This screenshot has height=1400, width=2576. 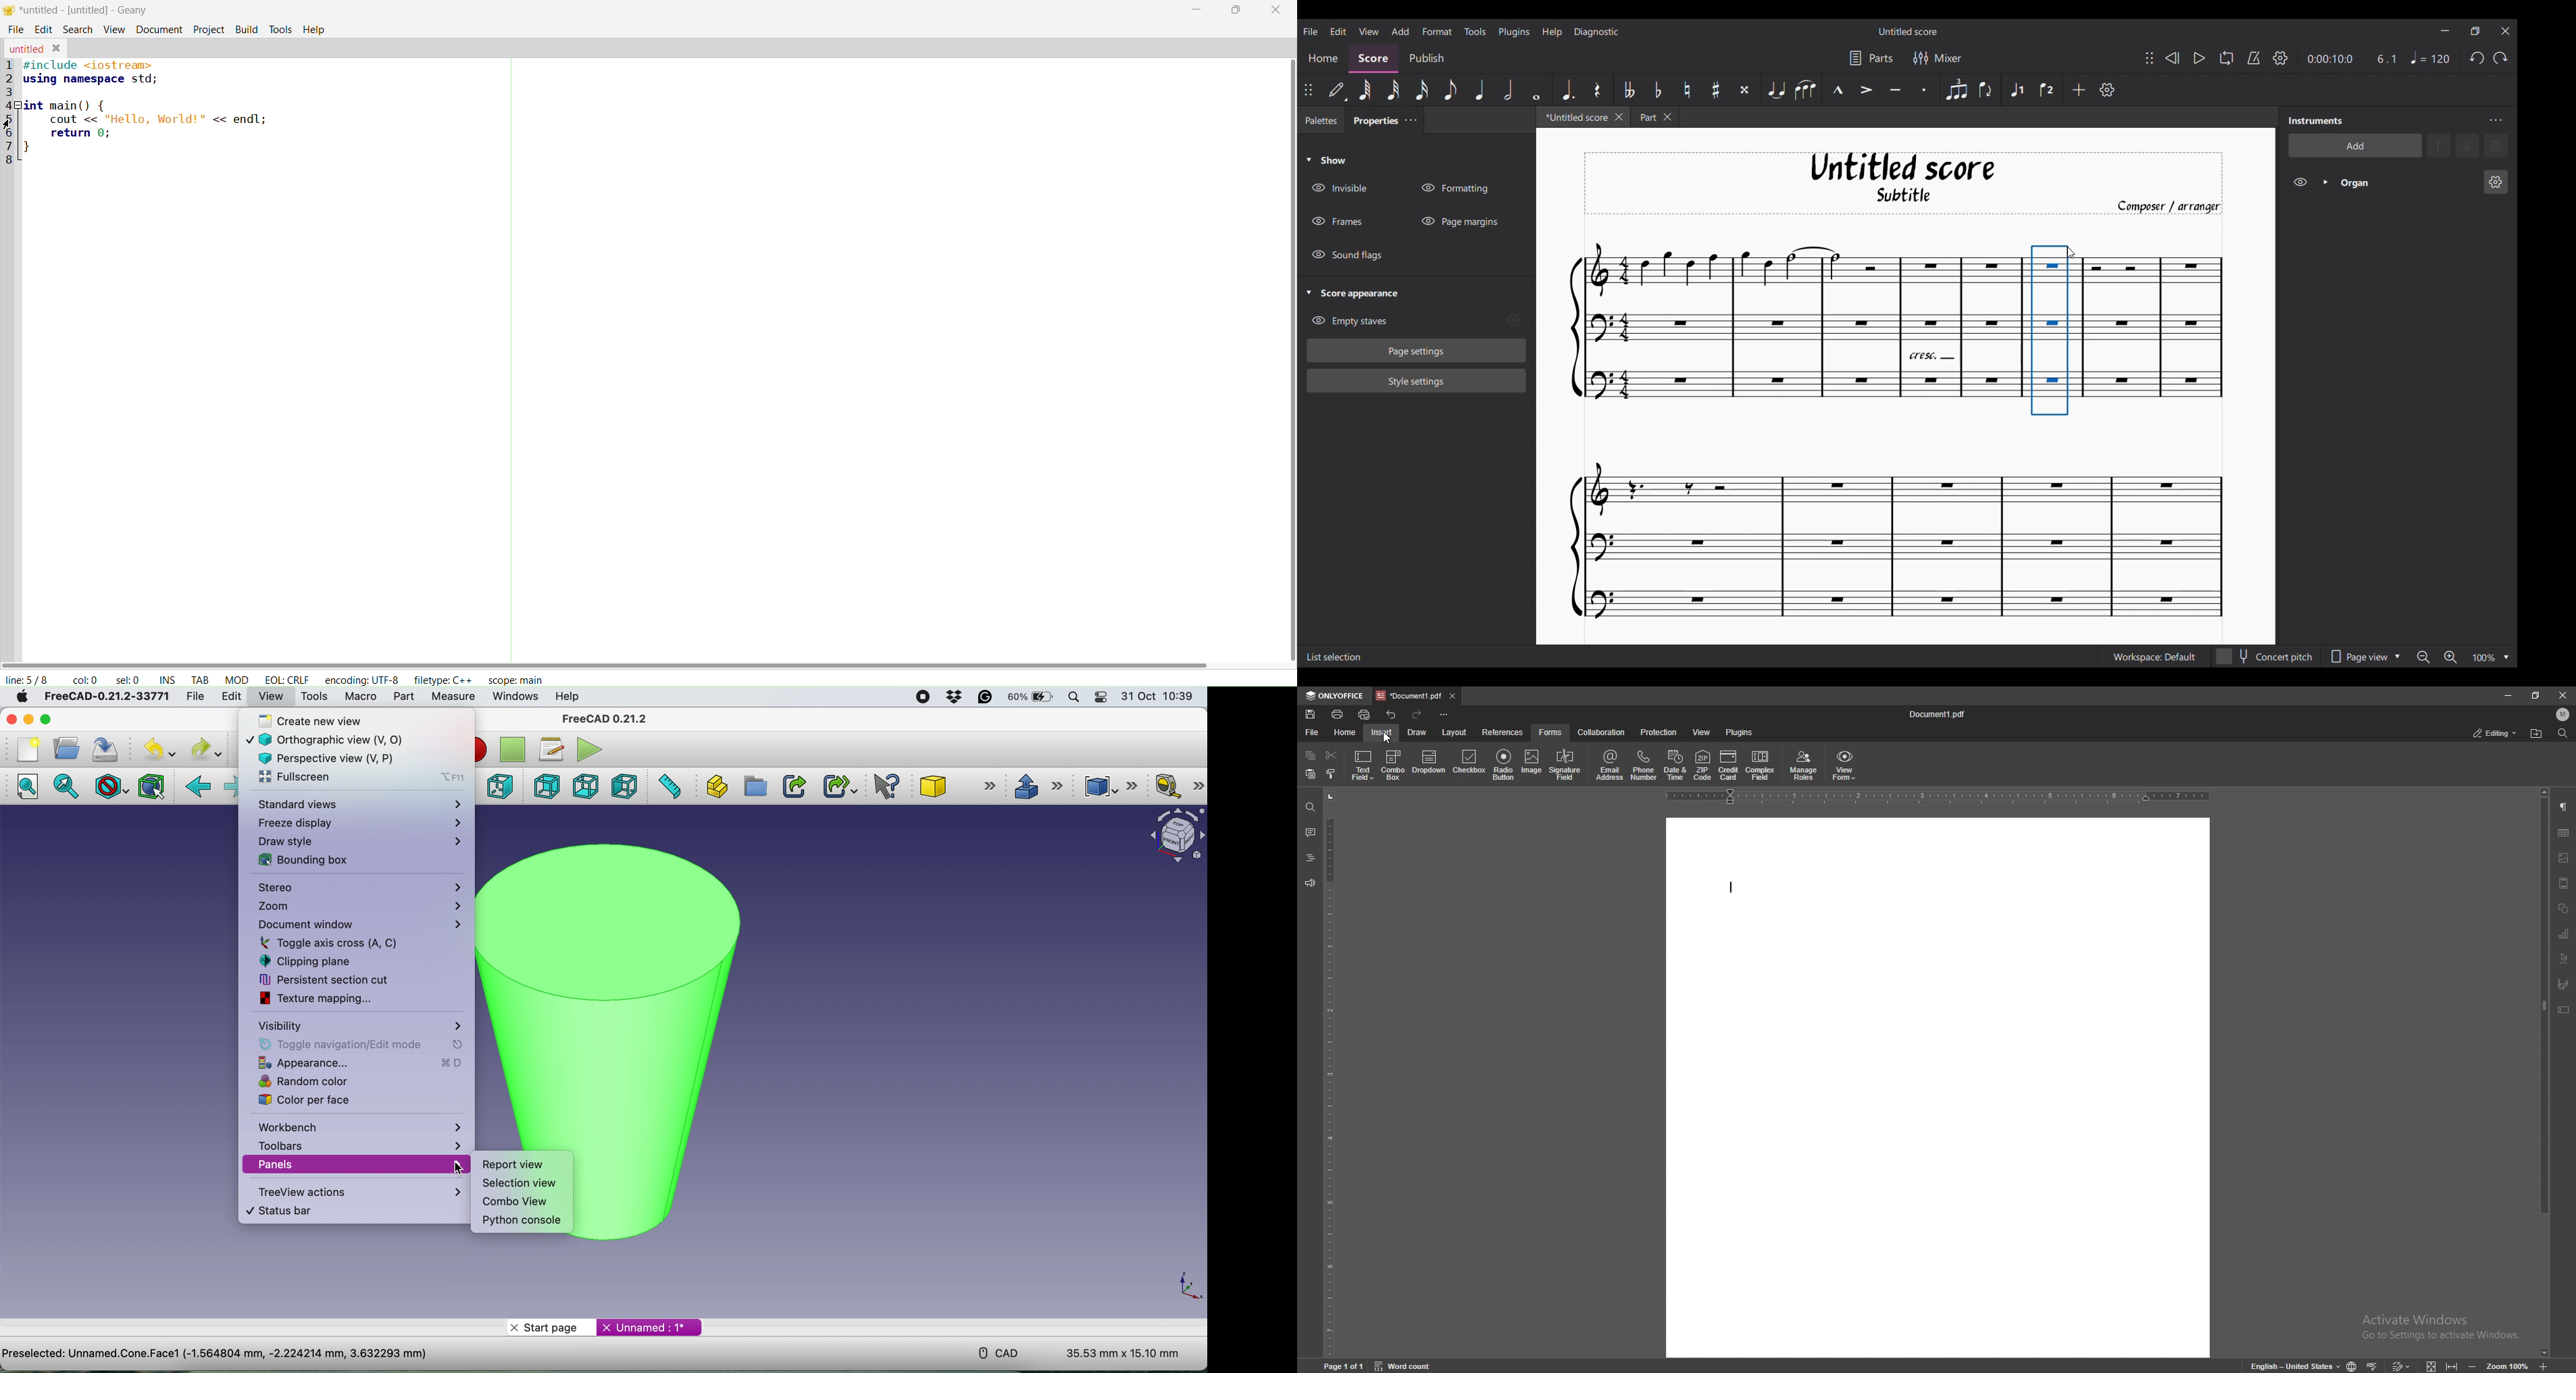 What do you see at coordinates (1332, 773) in the screenshot?
I see `copy style` at bounding box center [1332, 773].